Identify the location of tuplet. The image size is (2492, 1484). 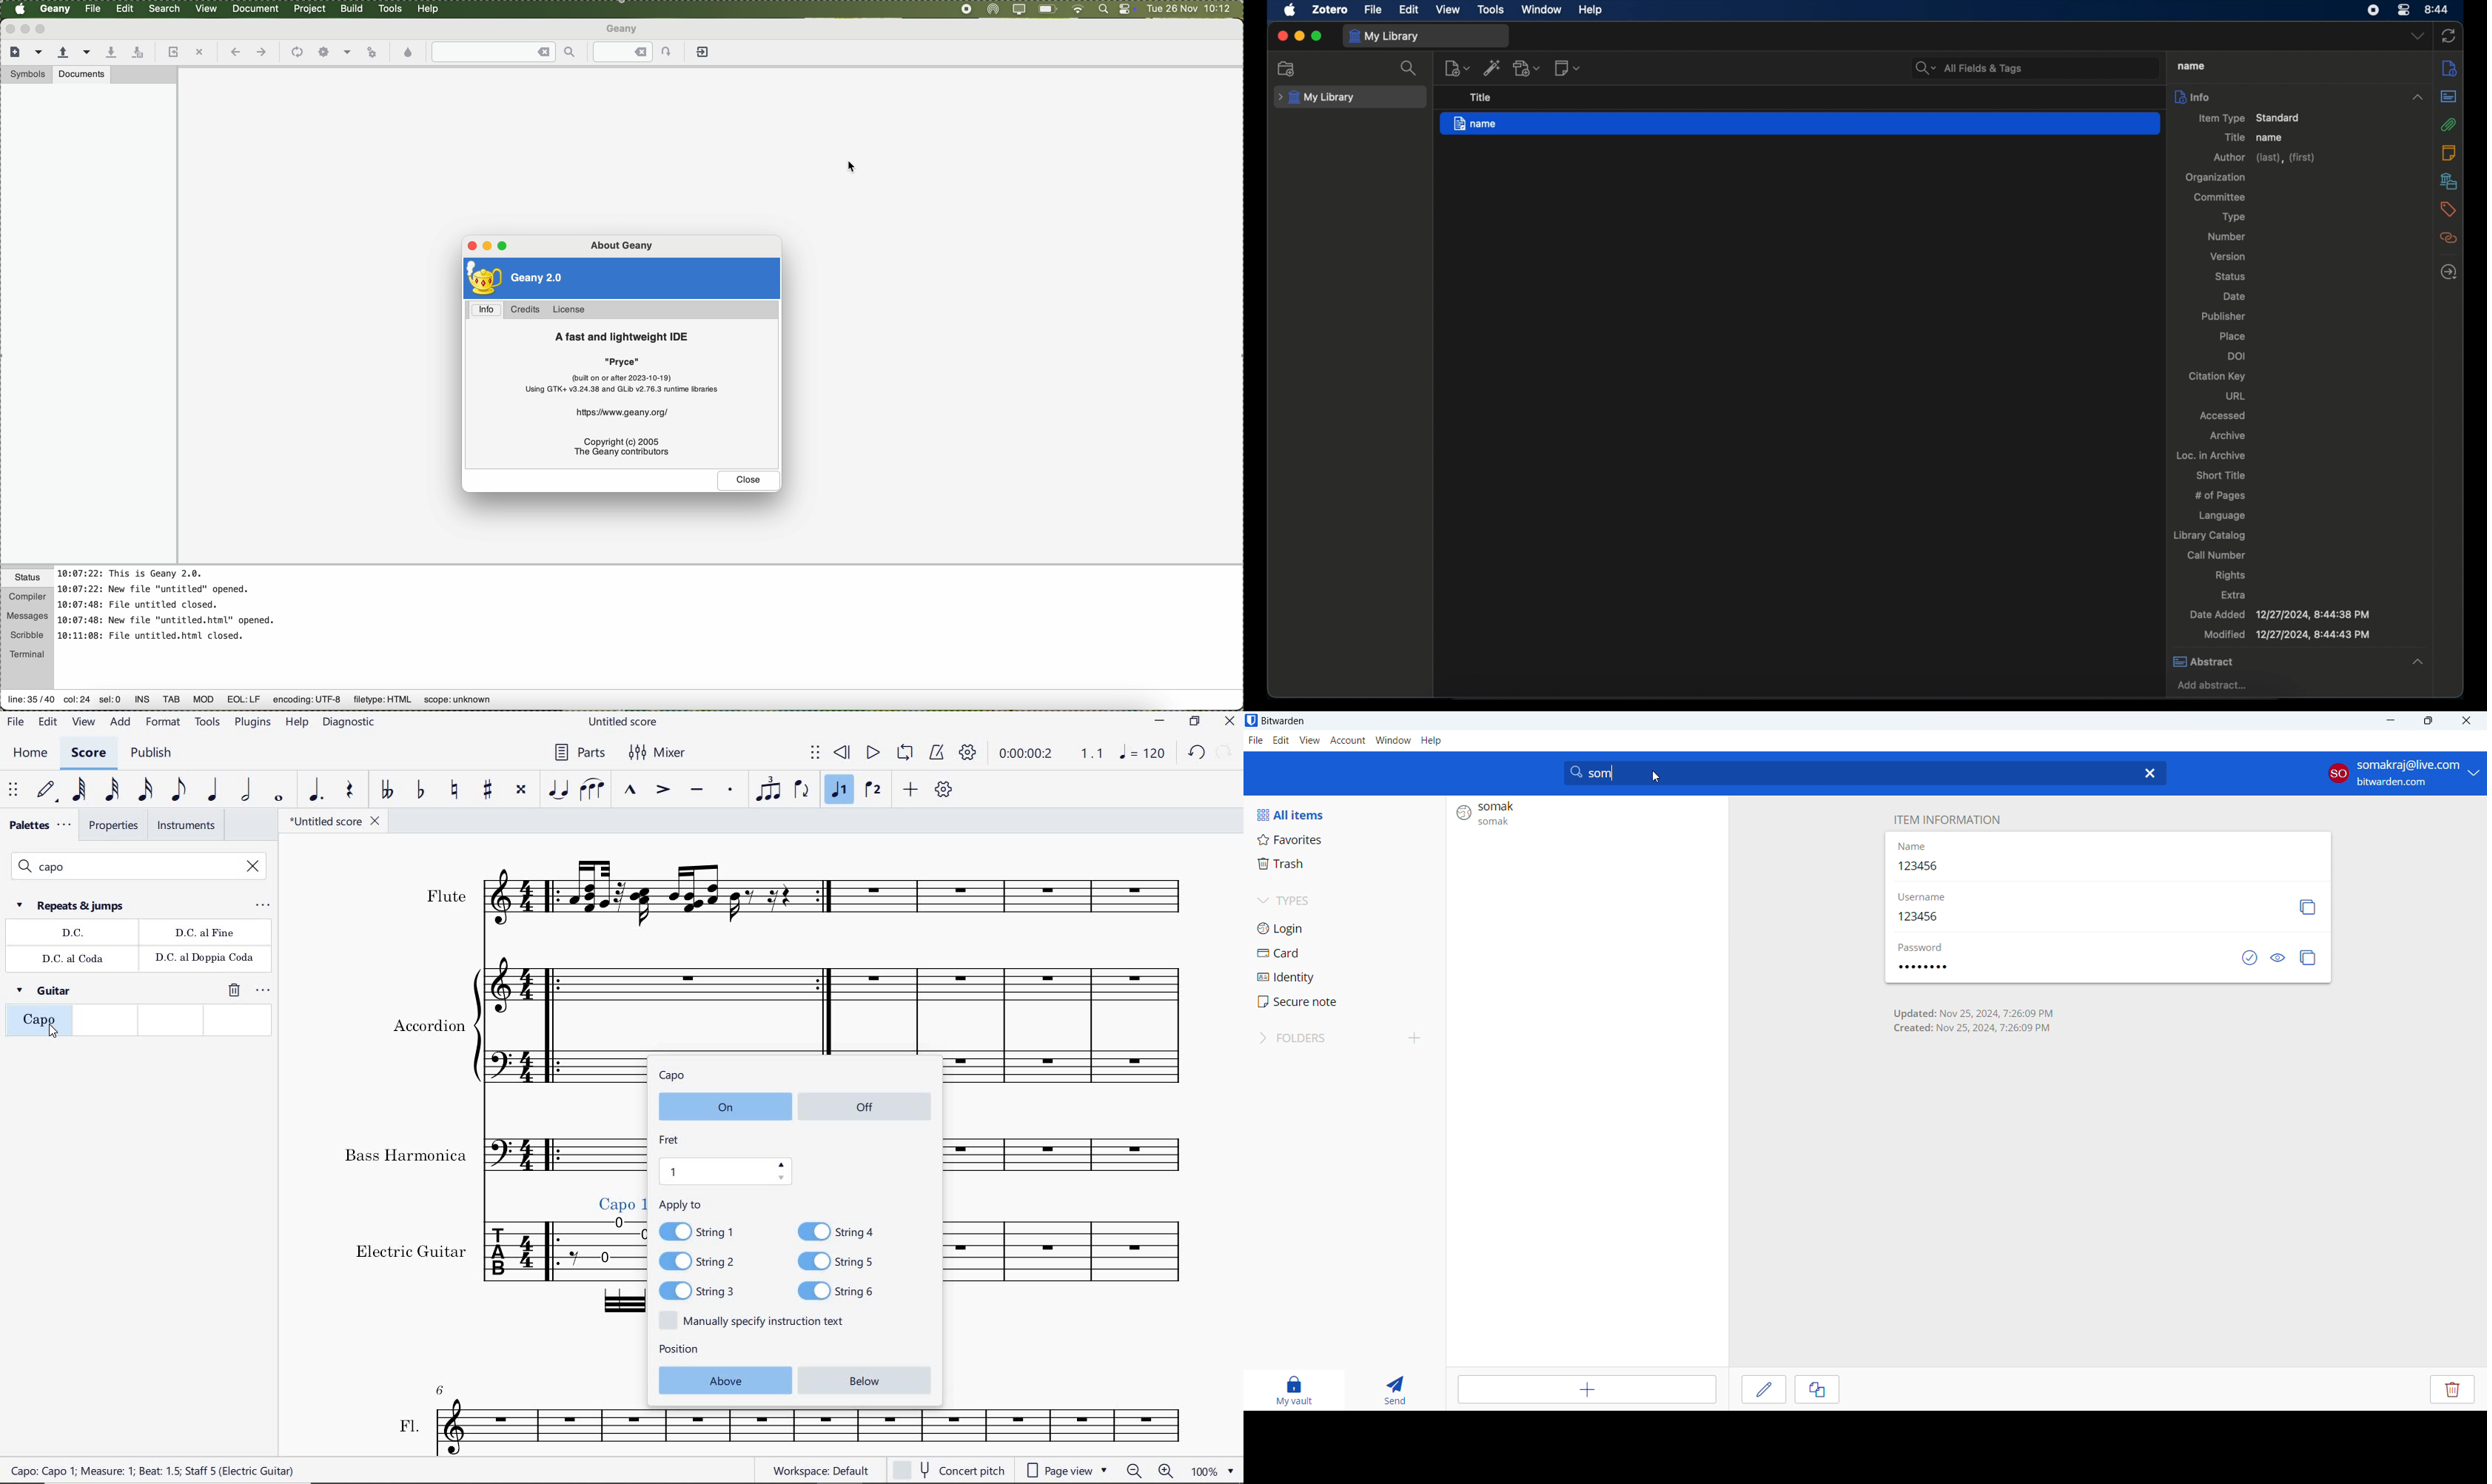
(765, 790).